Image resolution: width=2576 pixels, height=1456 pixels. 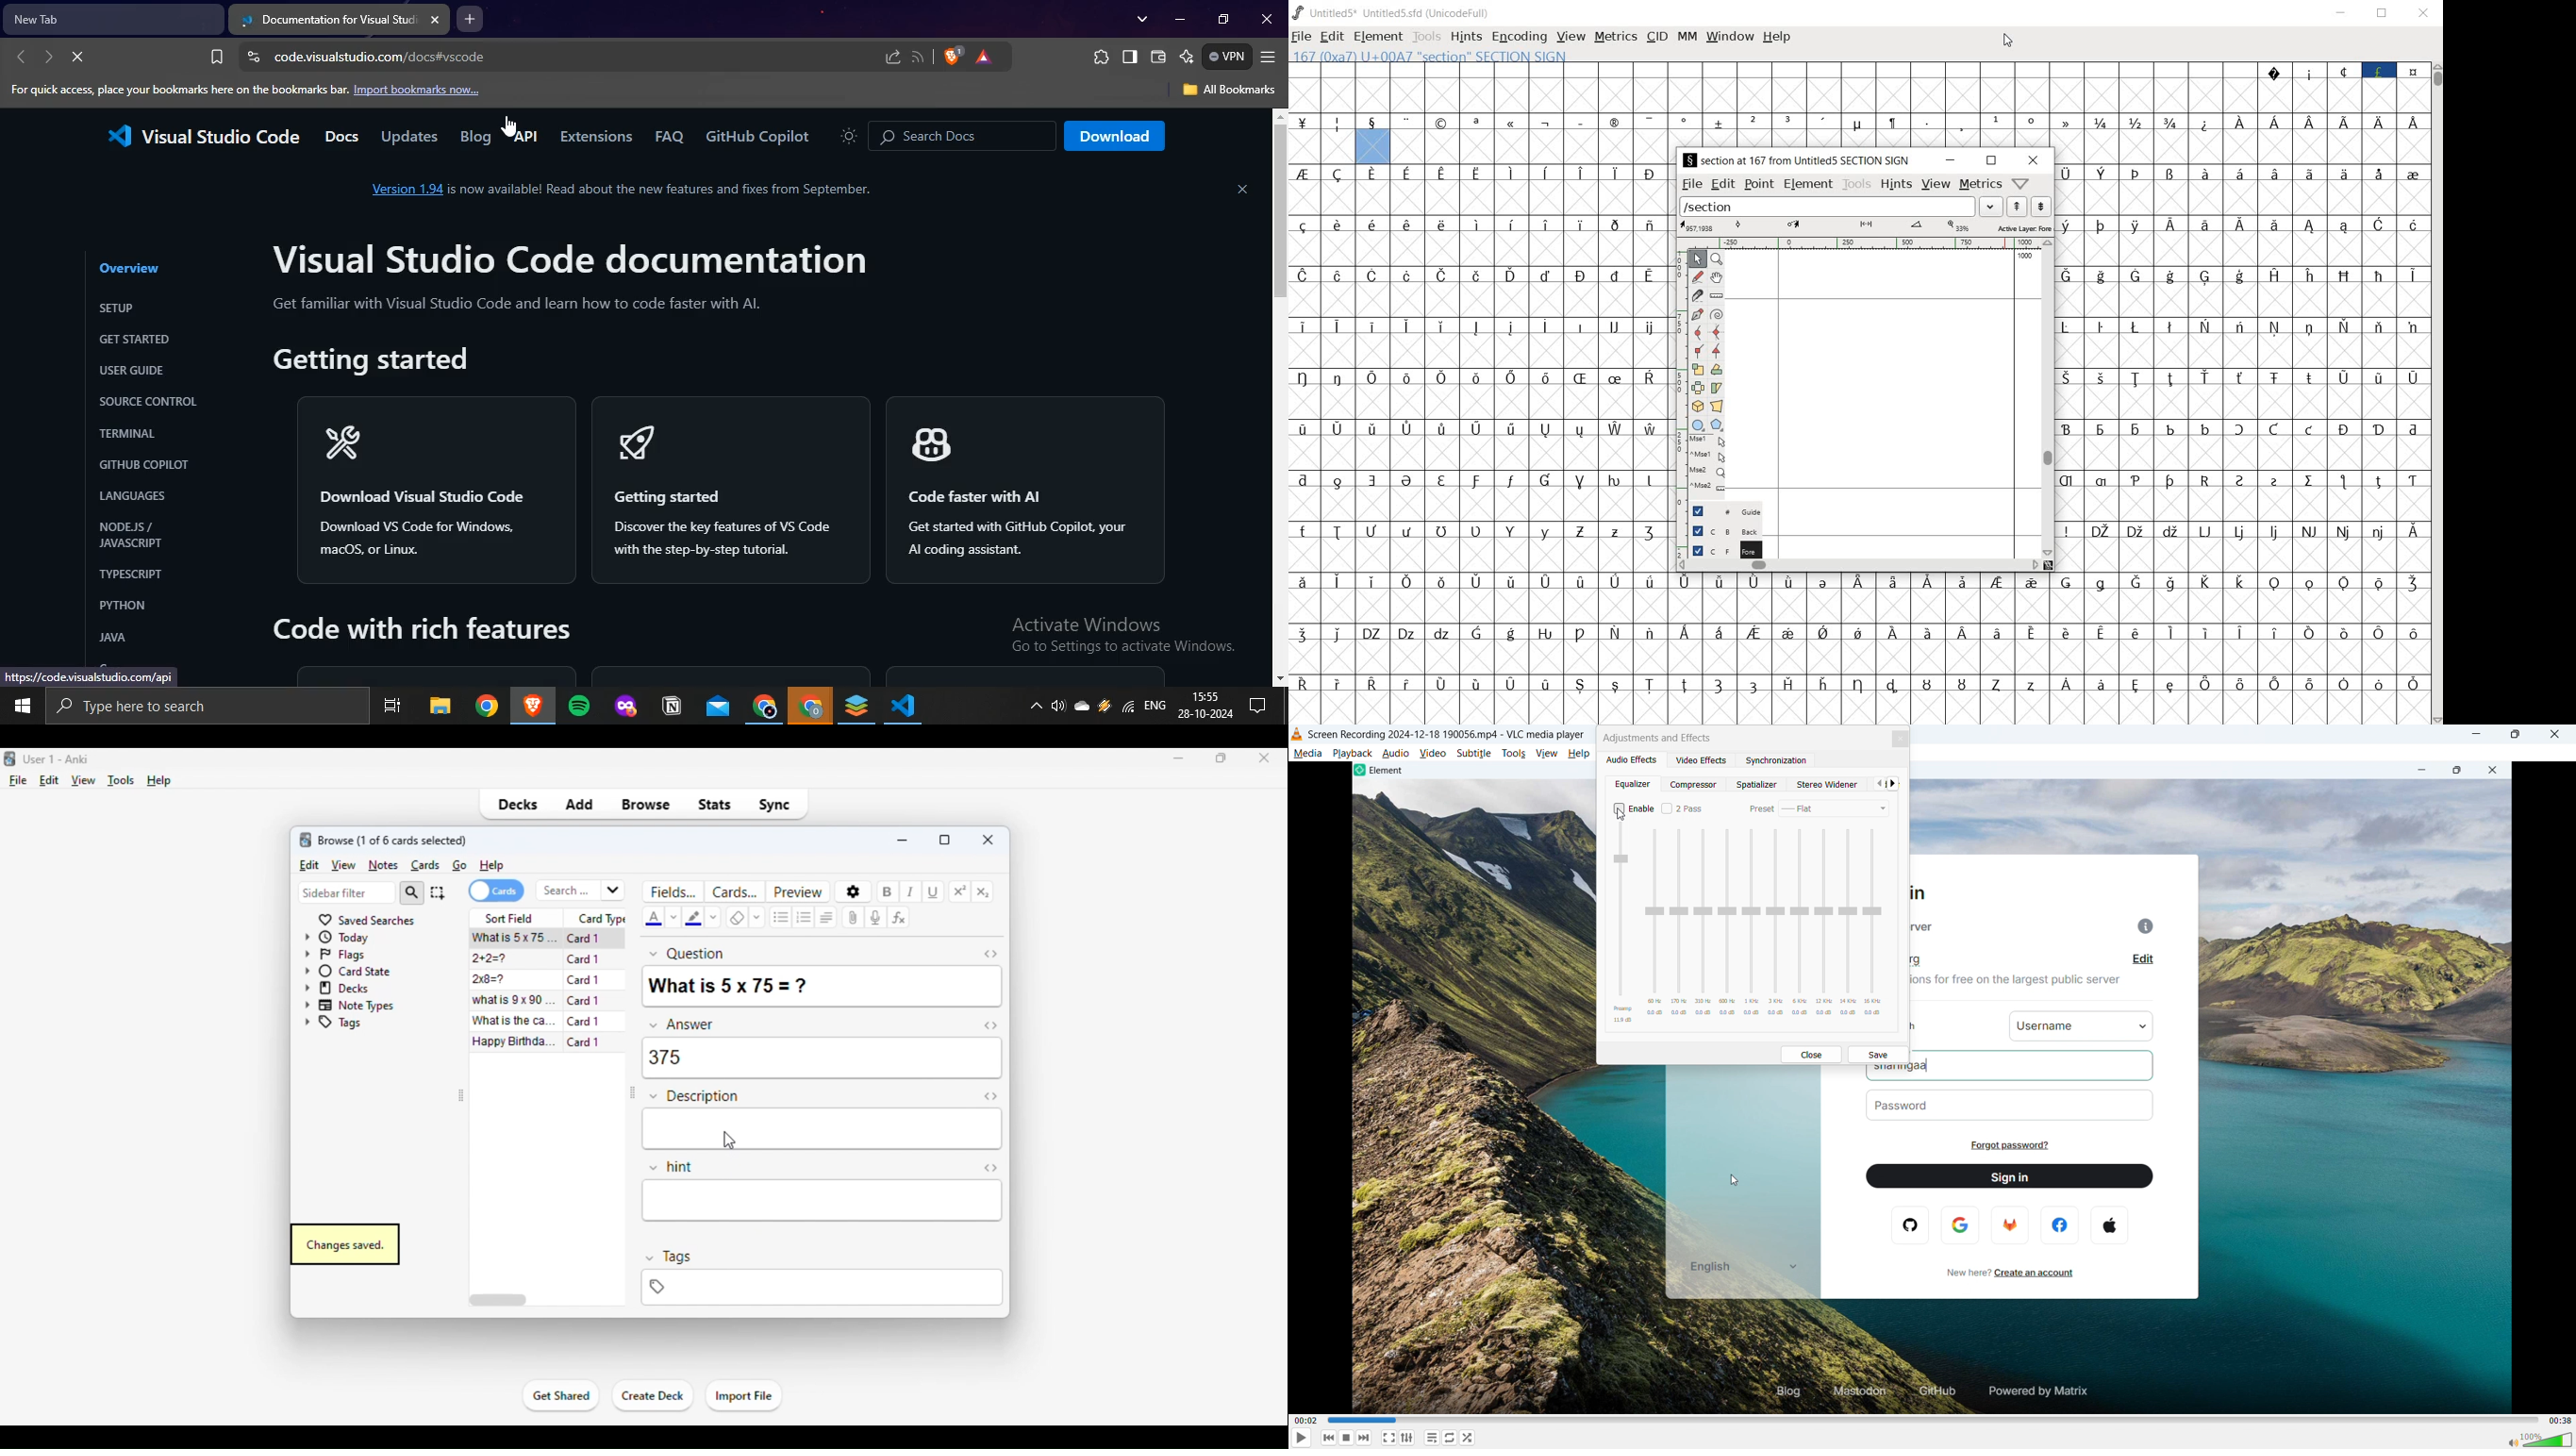 What do you see at coordinates (160, 781) in the screenshot?
I see `help` at bounding box center [160, 781].